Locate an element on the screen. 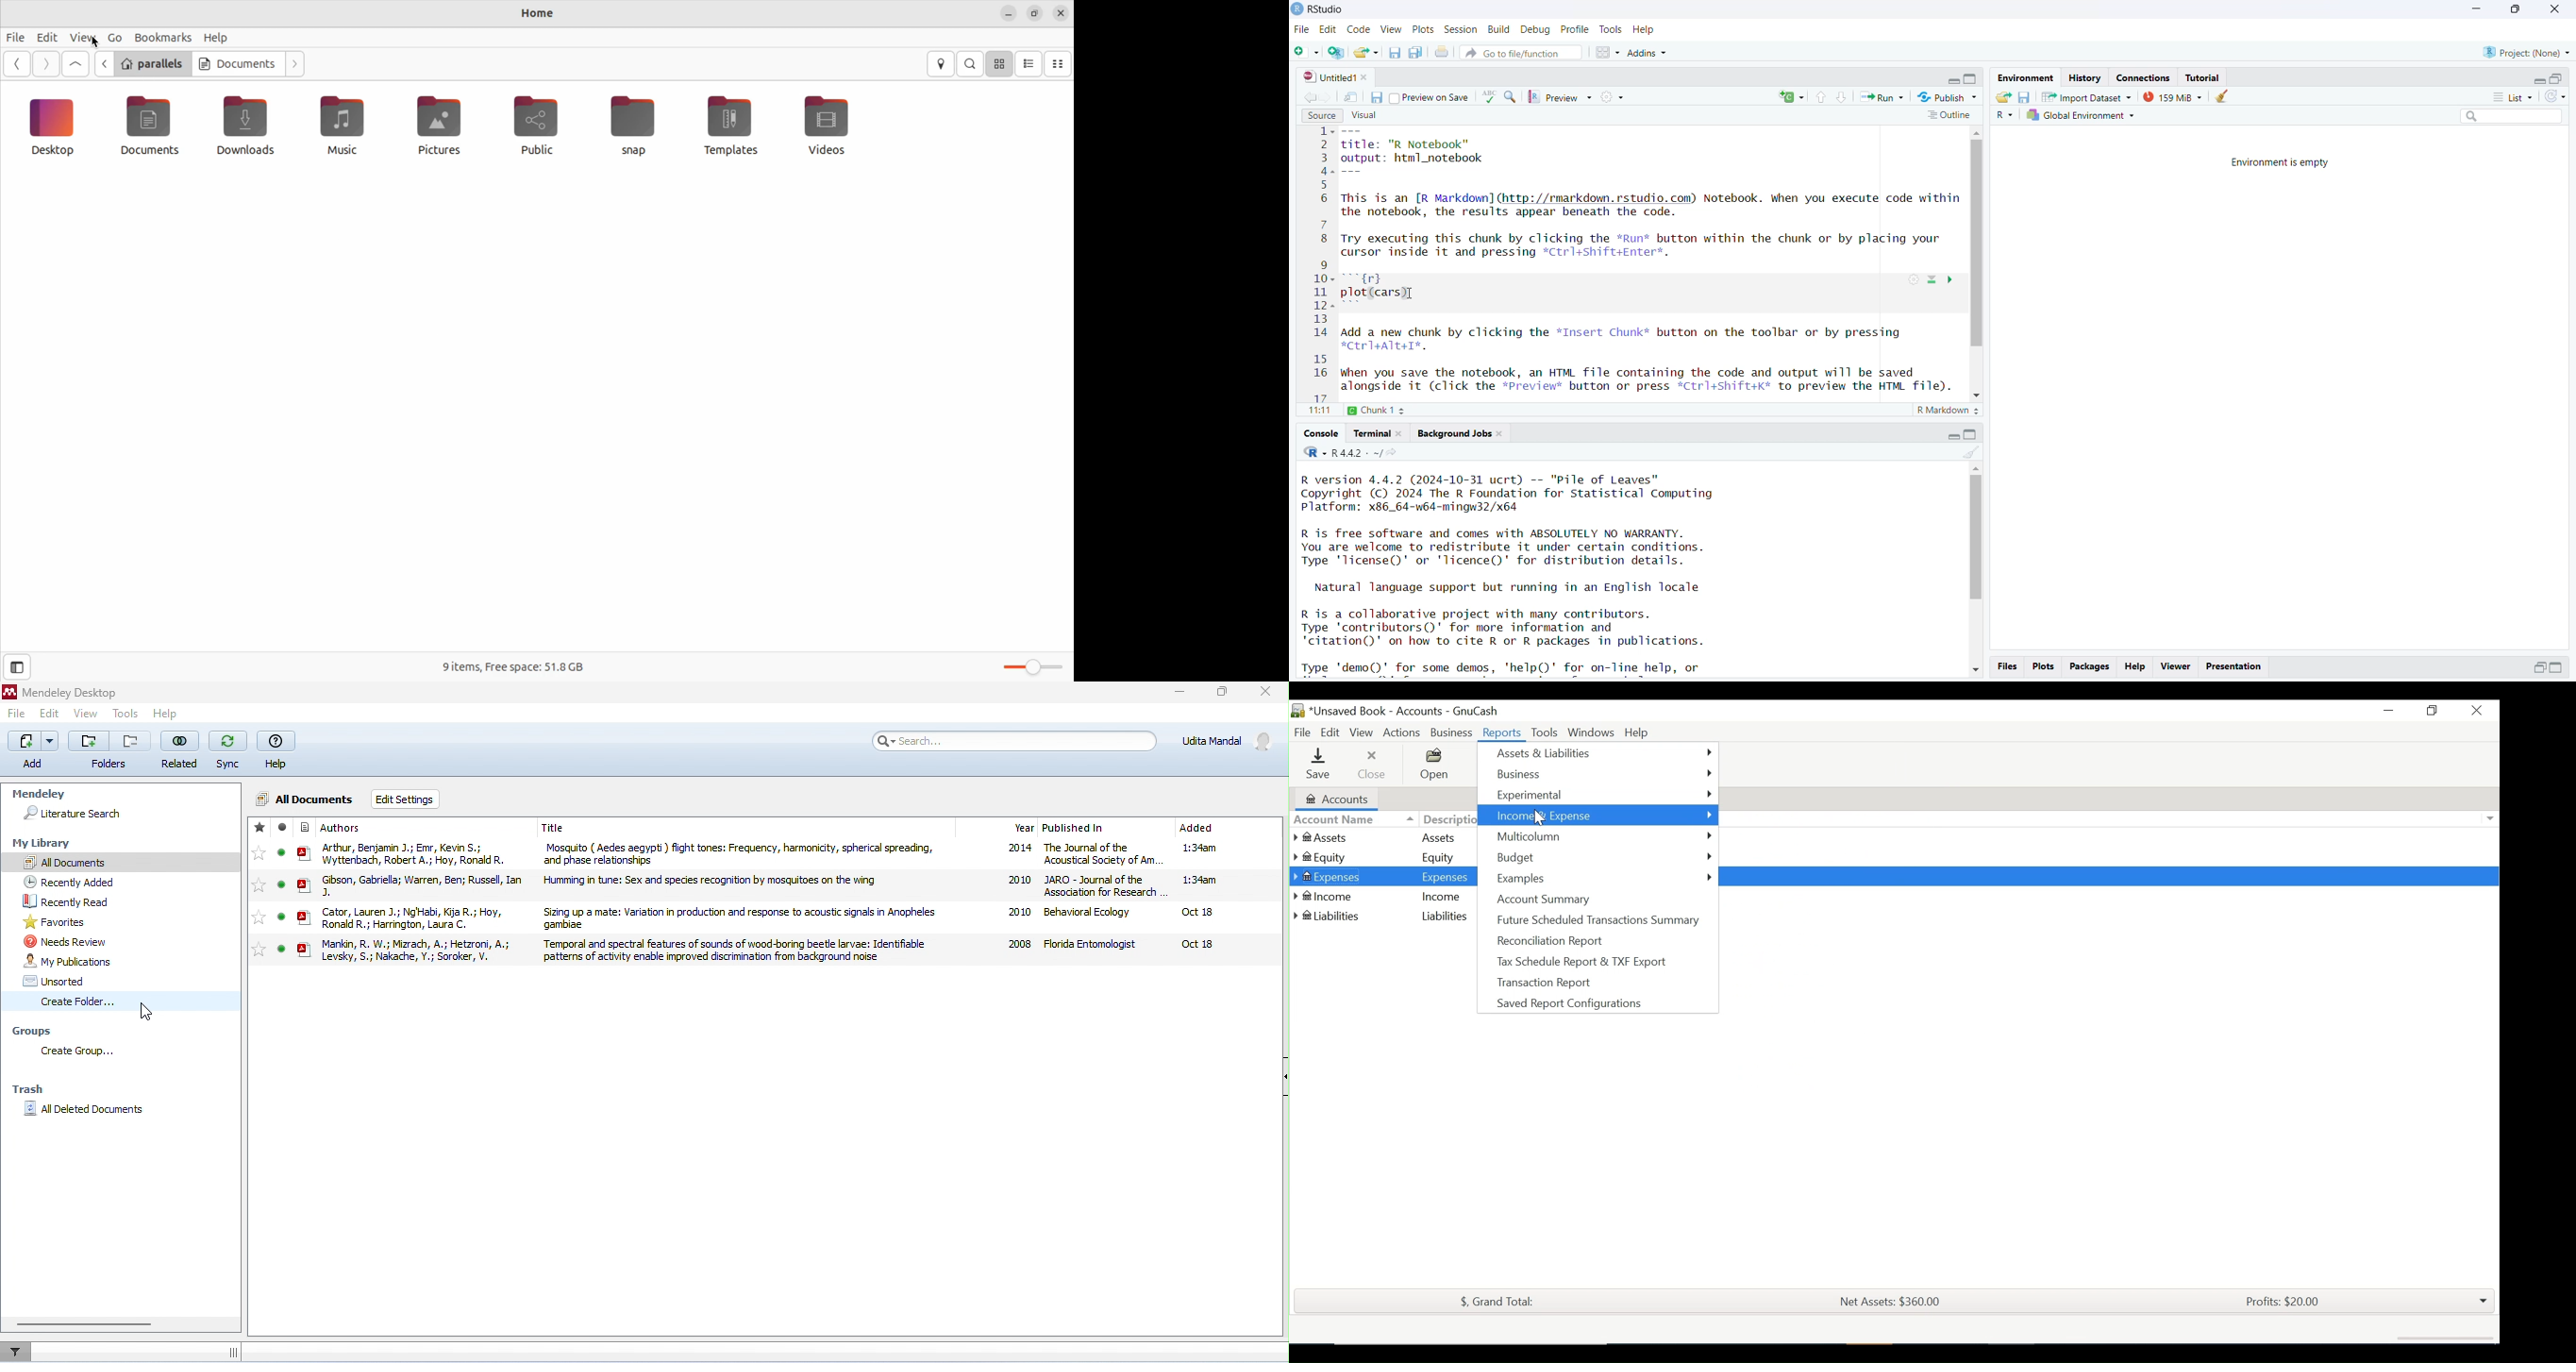 The image size is (2576, 1372). Help is located at coordinates (1639, 732).